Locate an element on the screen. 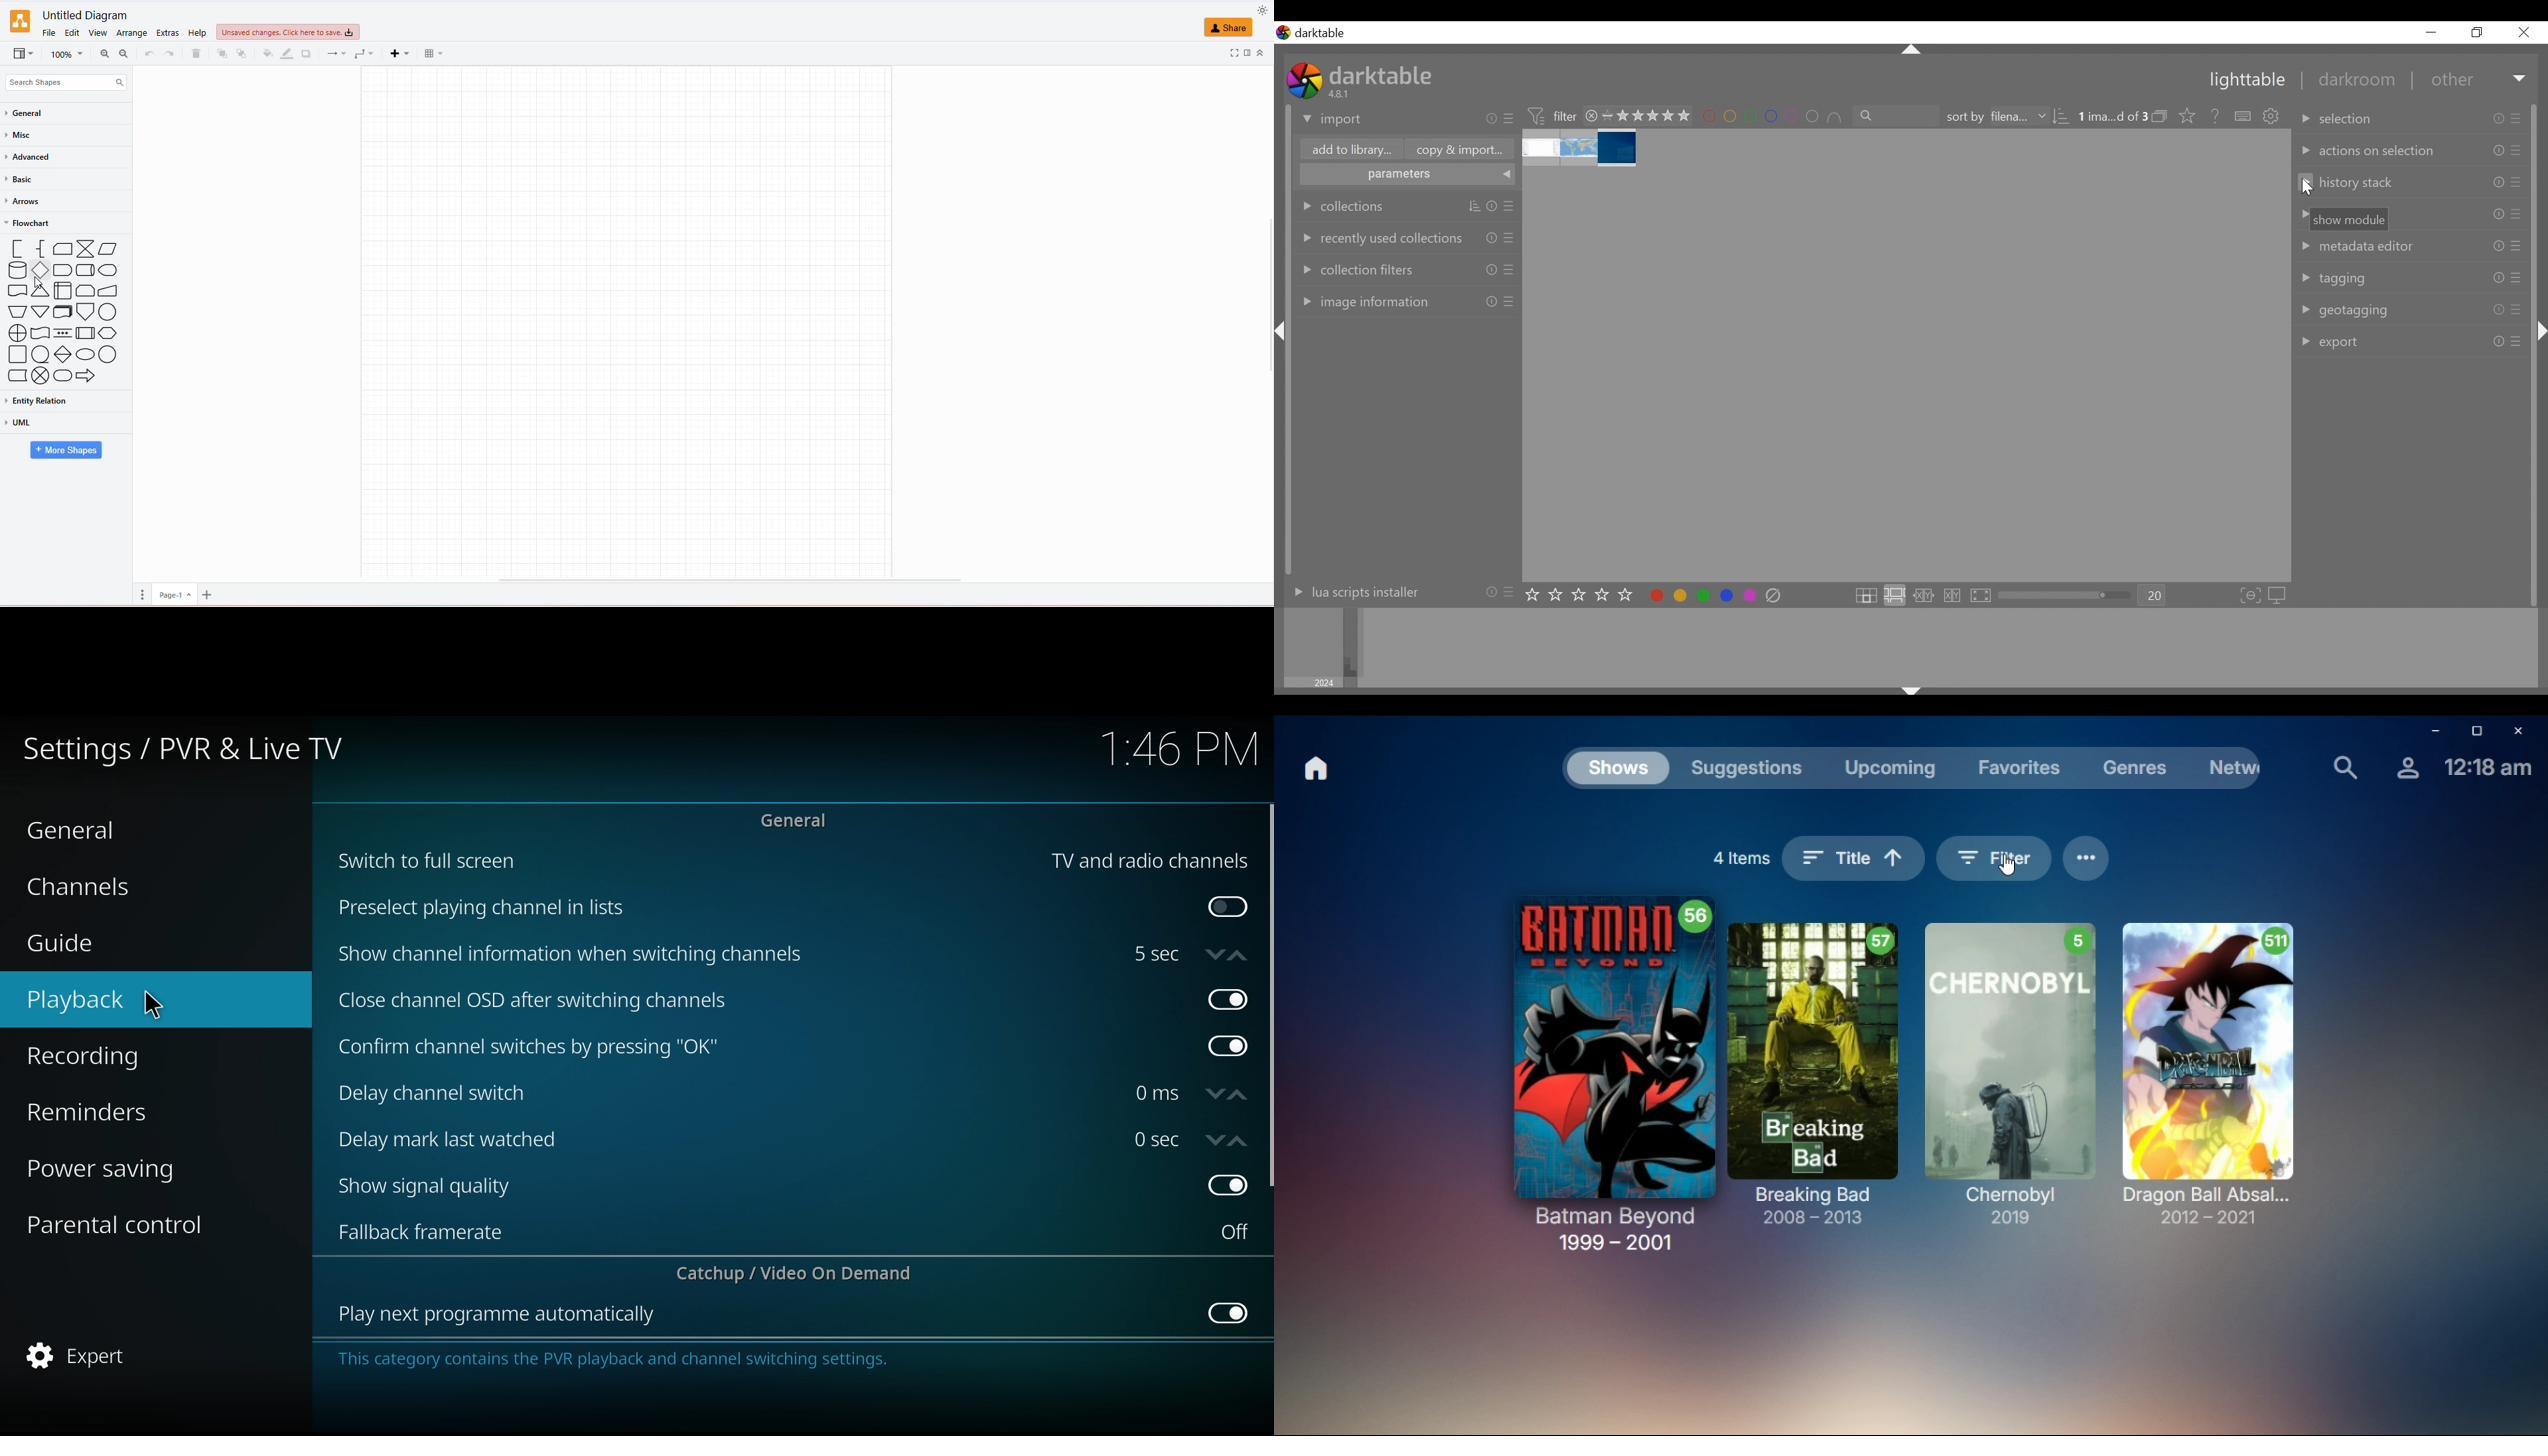 This screenshot has width=2548, height=1456. profile is located at coordinates (2407, 769).